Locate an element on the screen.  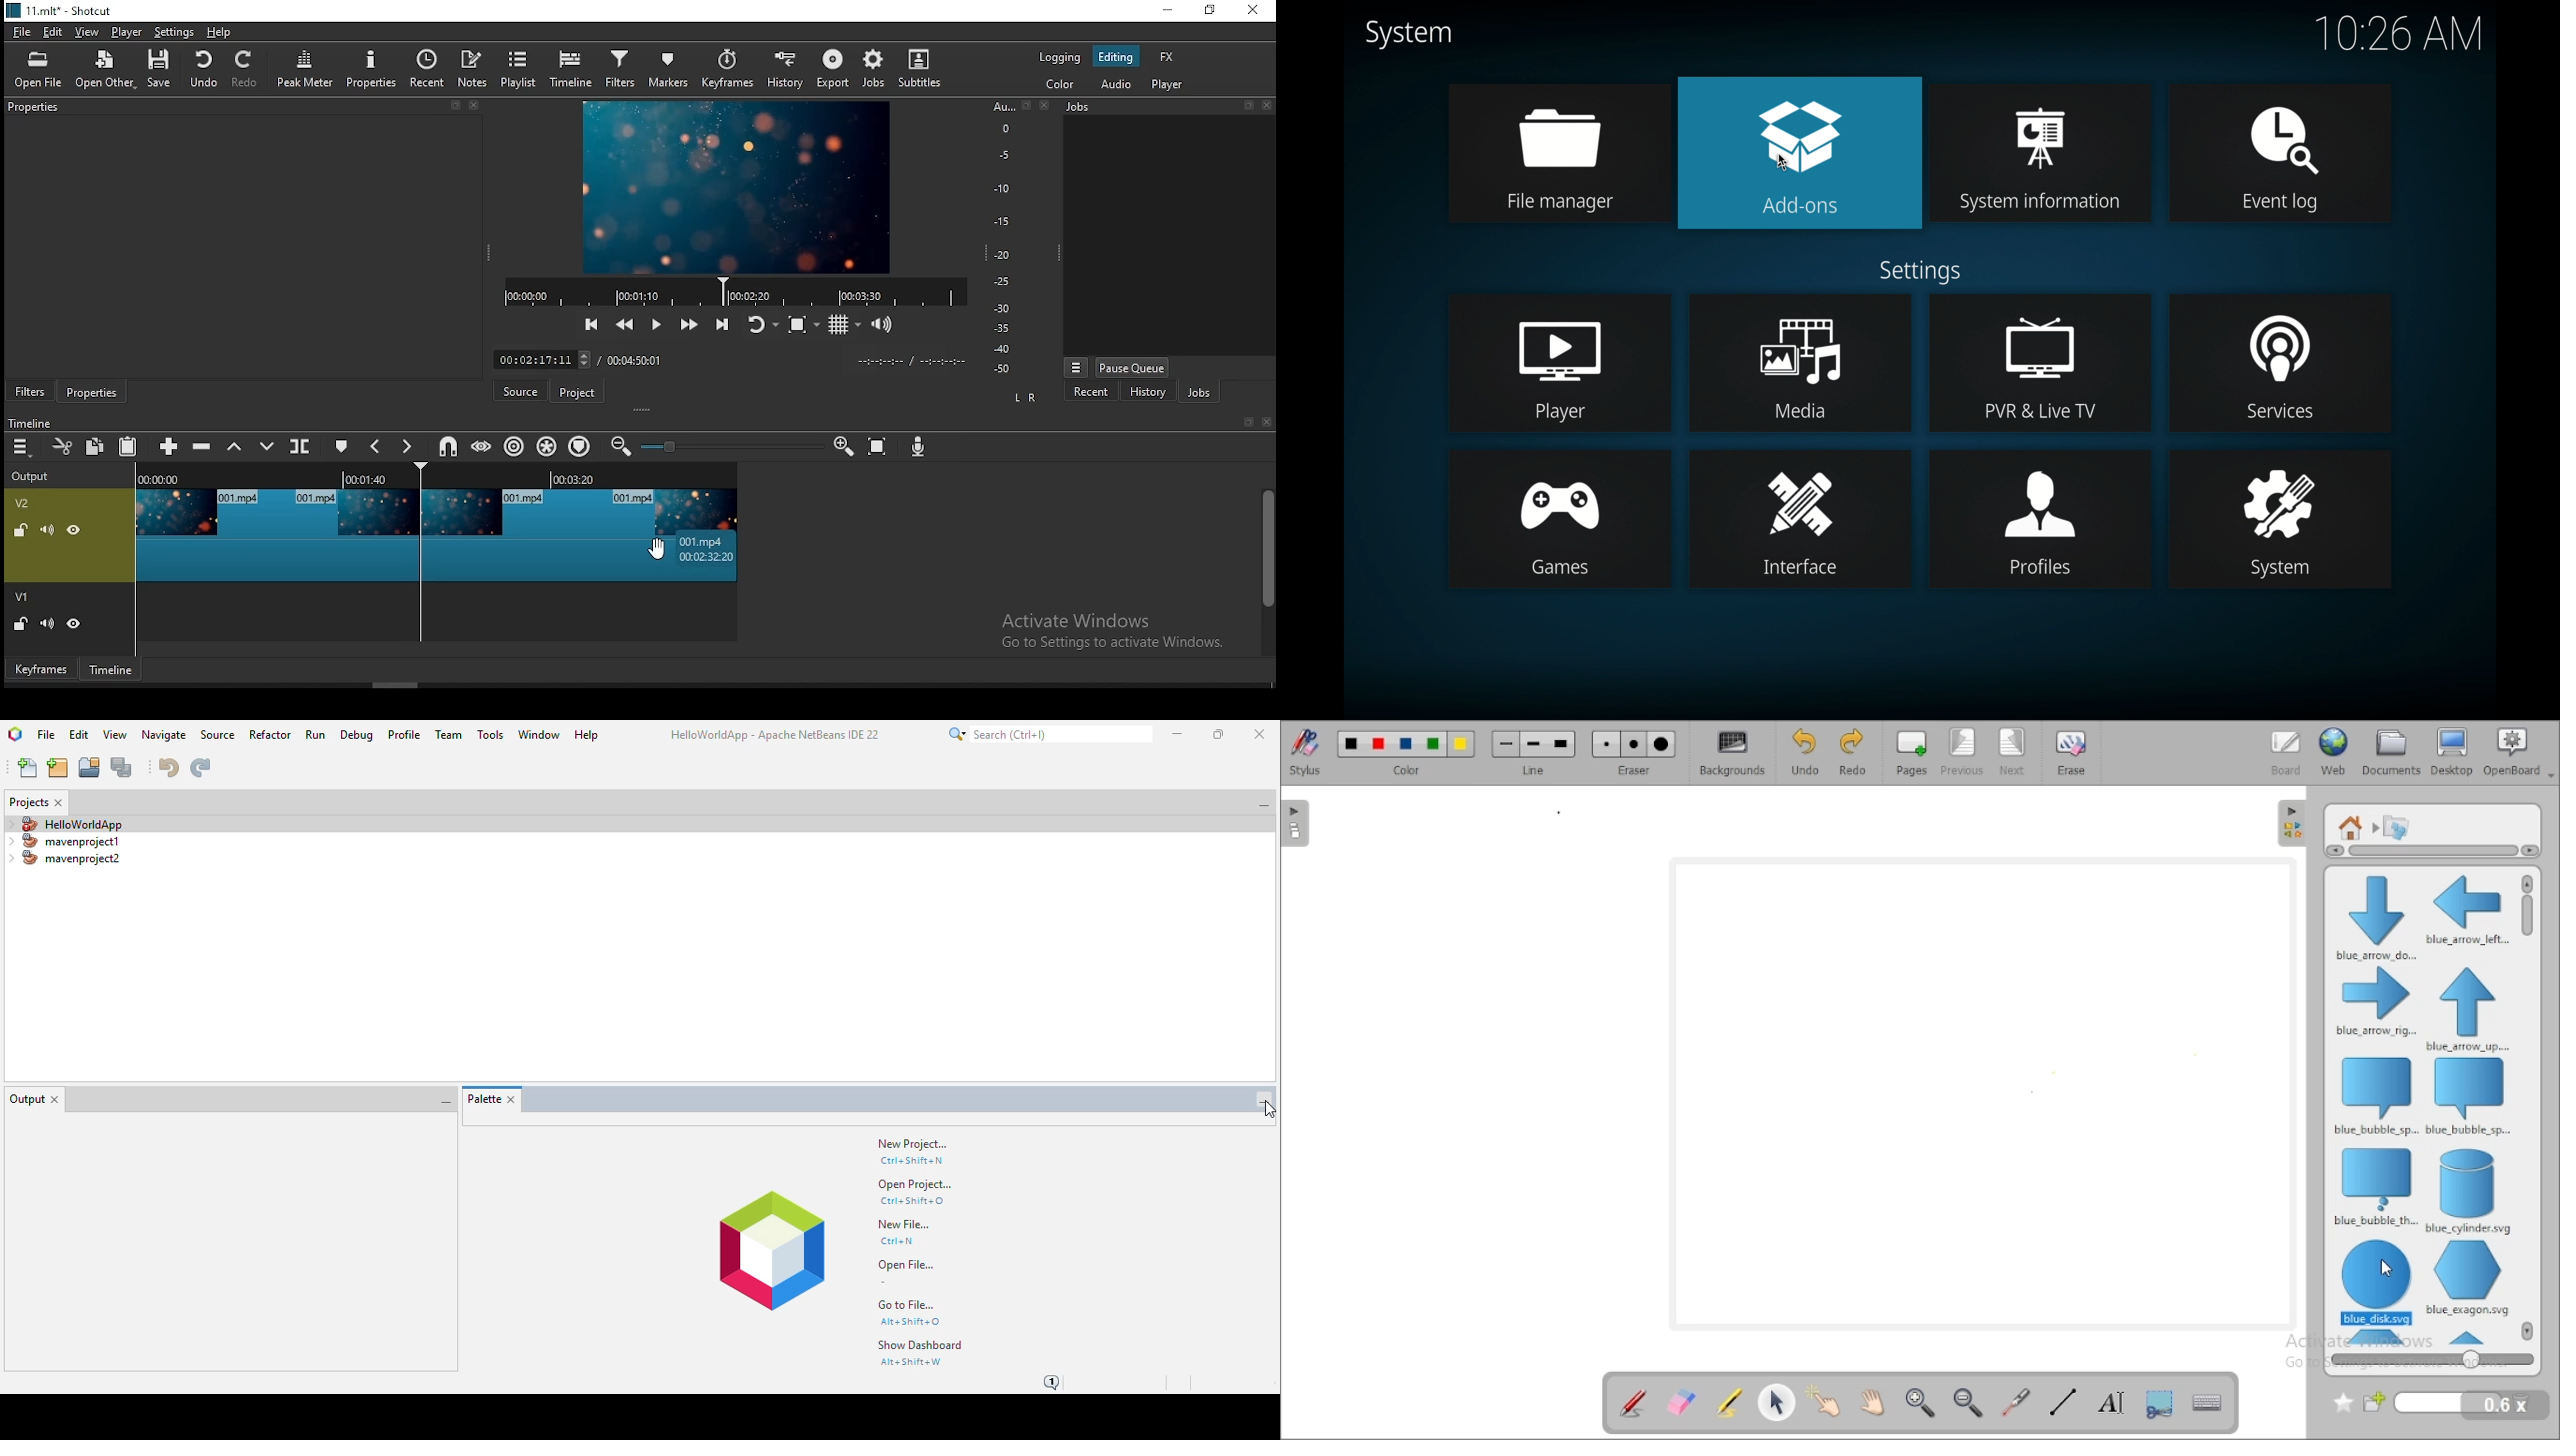
MAX TIME is located at coordinates (635, 360).